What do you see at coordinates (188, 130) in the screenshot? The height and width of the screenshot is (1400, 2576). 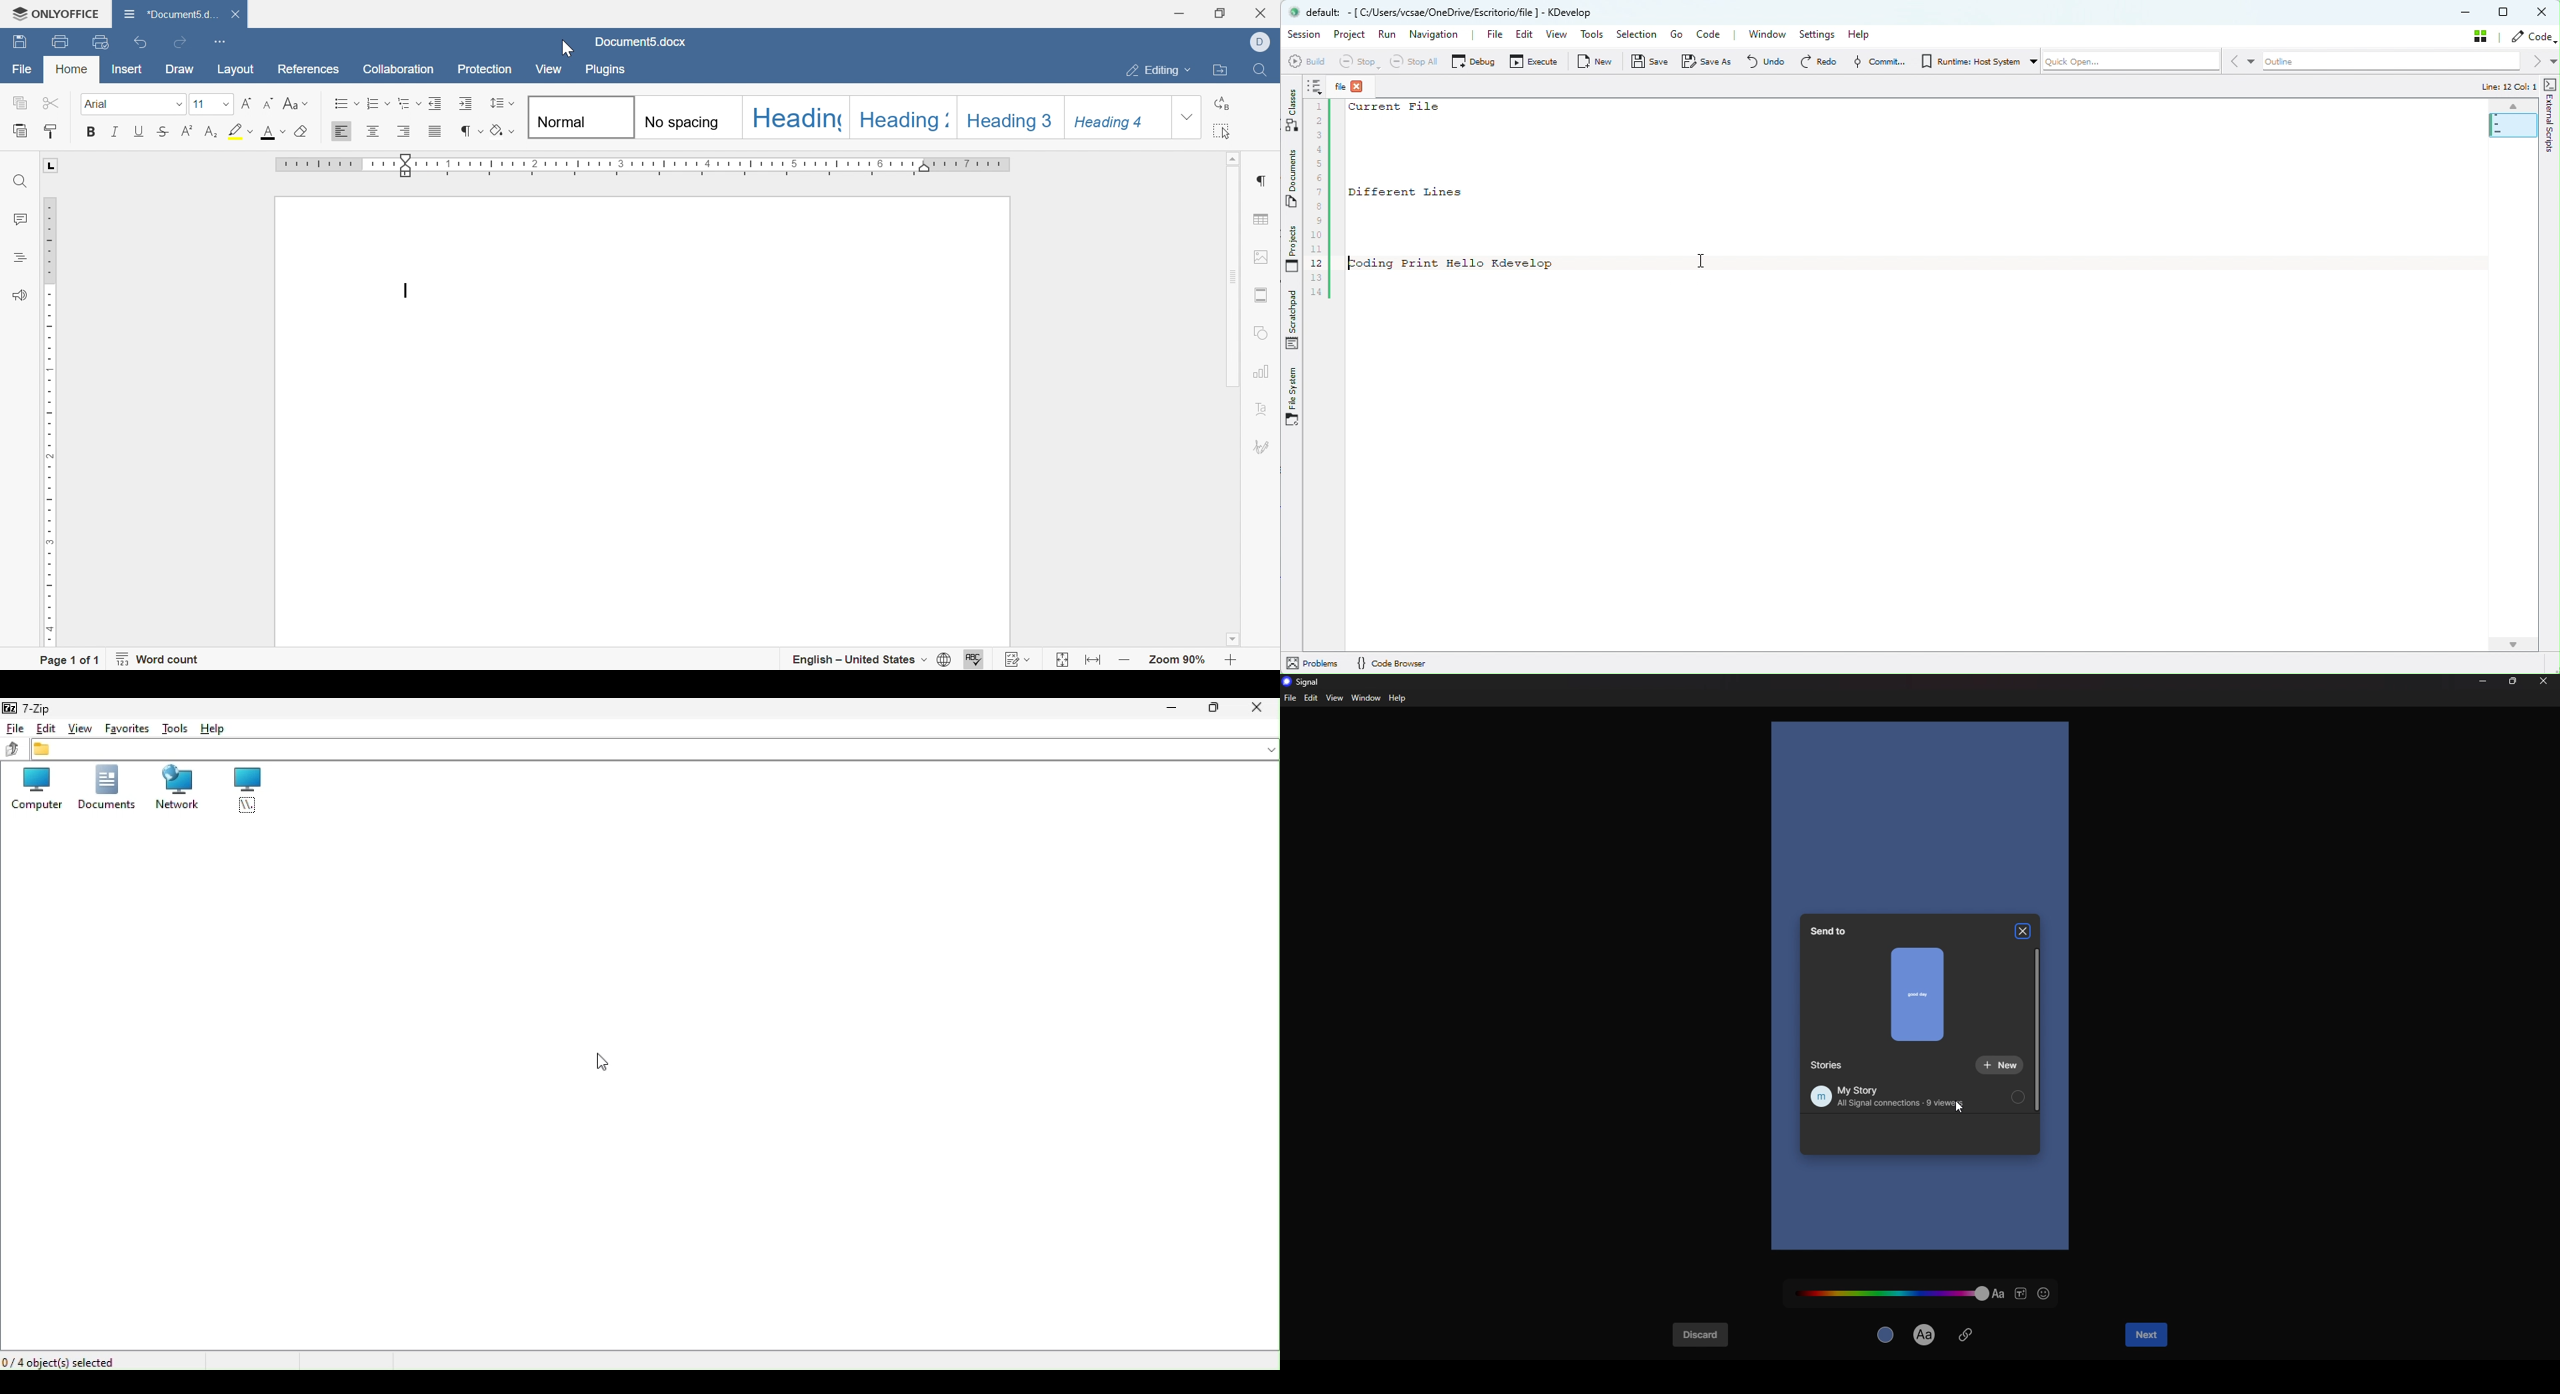 I see `superscript` at bounding box center [188, 130].